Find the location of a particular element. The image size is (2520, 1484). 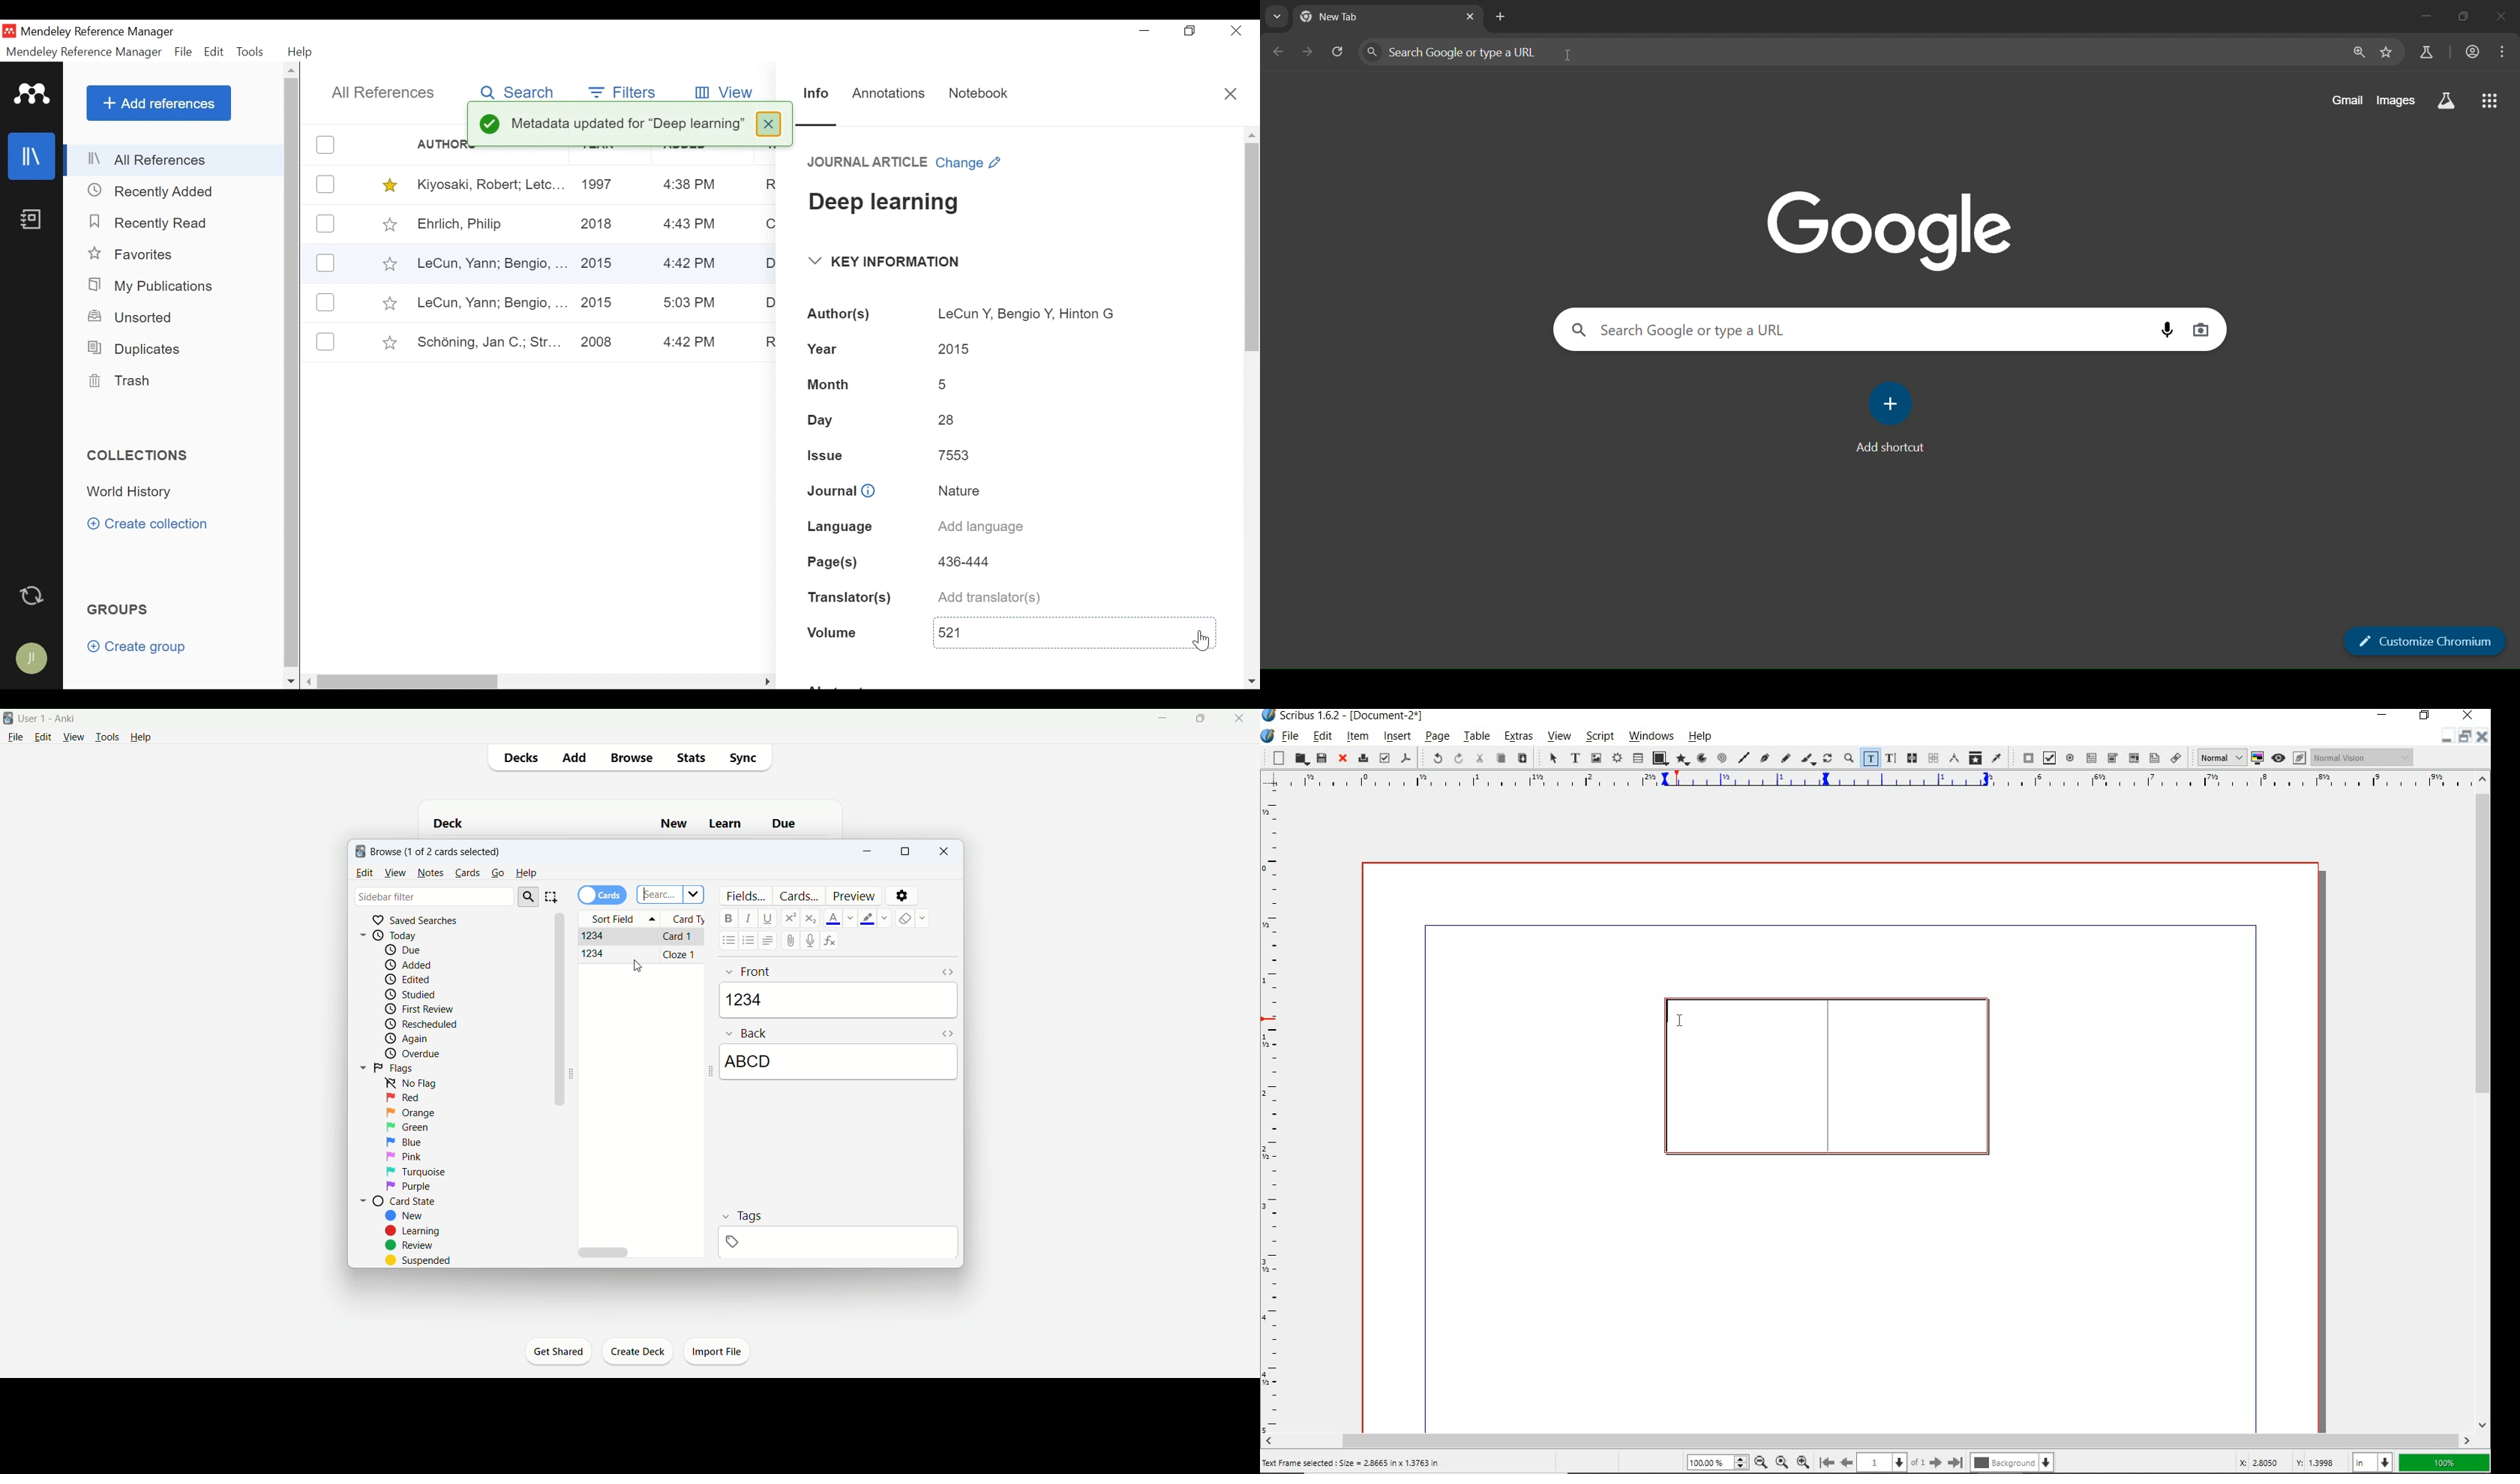

Slider is located at coordinates (819, 123).